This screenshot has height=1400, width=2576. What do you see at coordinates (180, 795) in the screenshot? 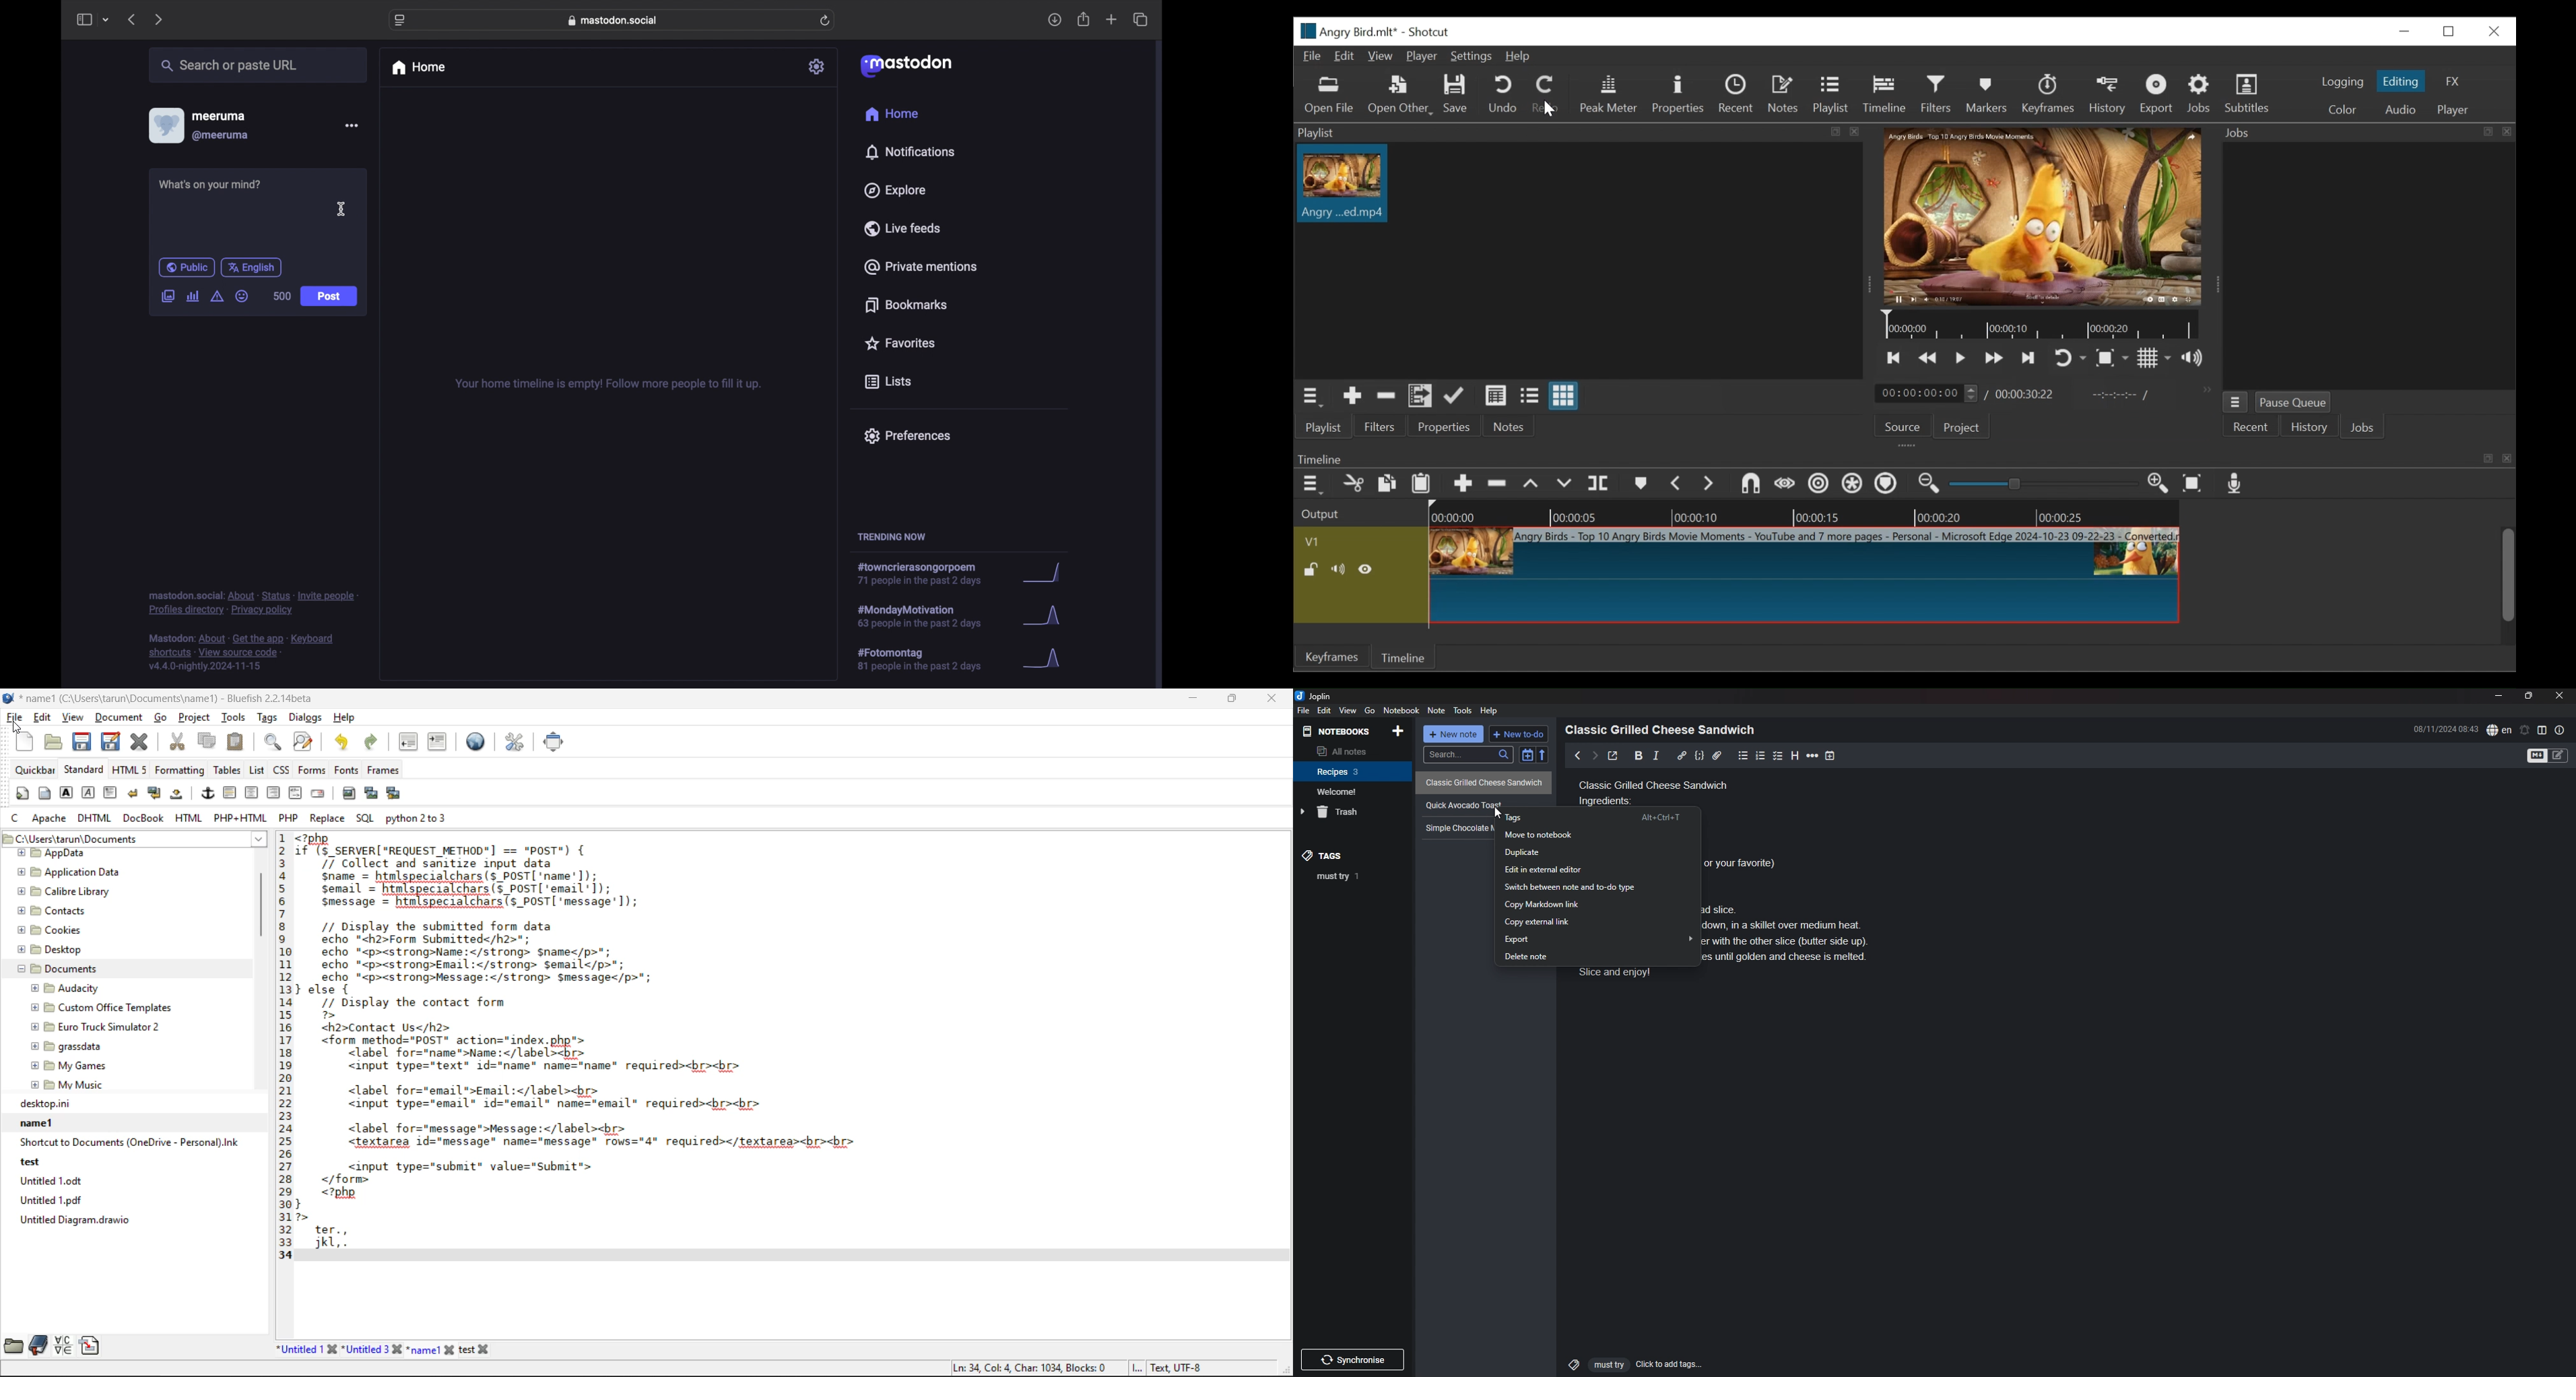
I see `non breaking space` at bounding box center [180, 795].